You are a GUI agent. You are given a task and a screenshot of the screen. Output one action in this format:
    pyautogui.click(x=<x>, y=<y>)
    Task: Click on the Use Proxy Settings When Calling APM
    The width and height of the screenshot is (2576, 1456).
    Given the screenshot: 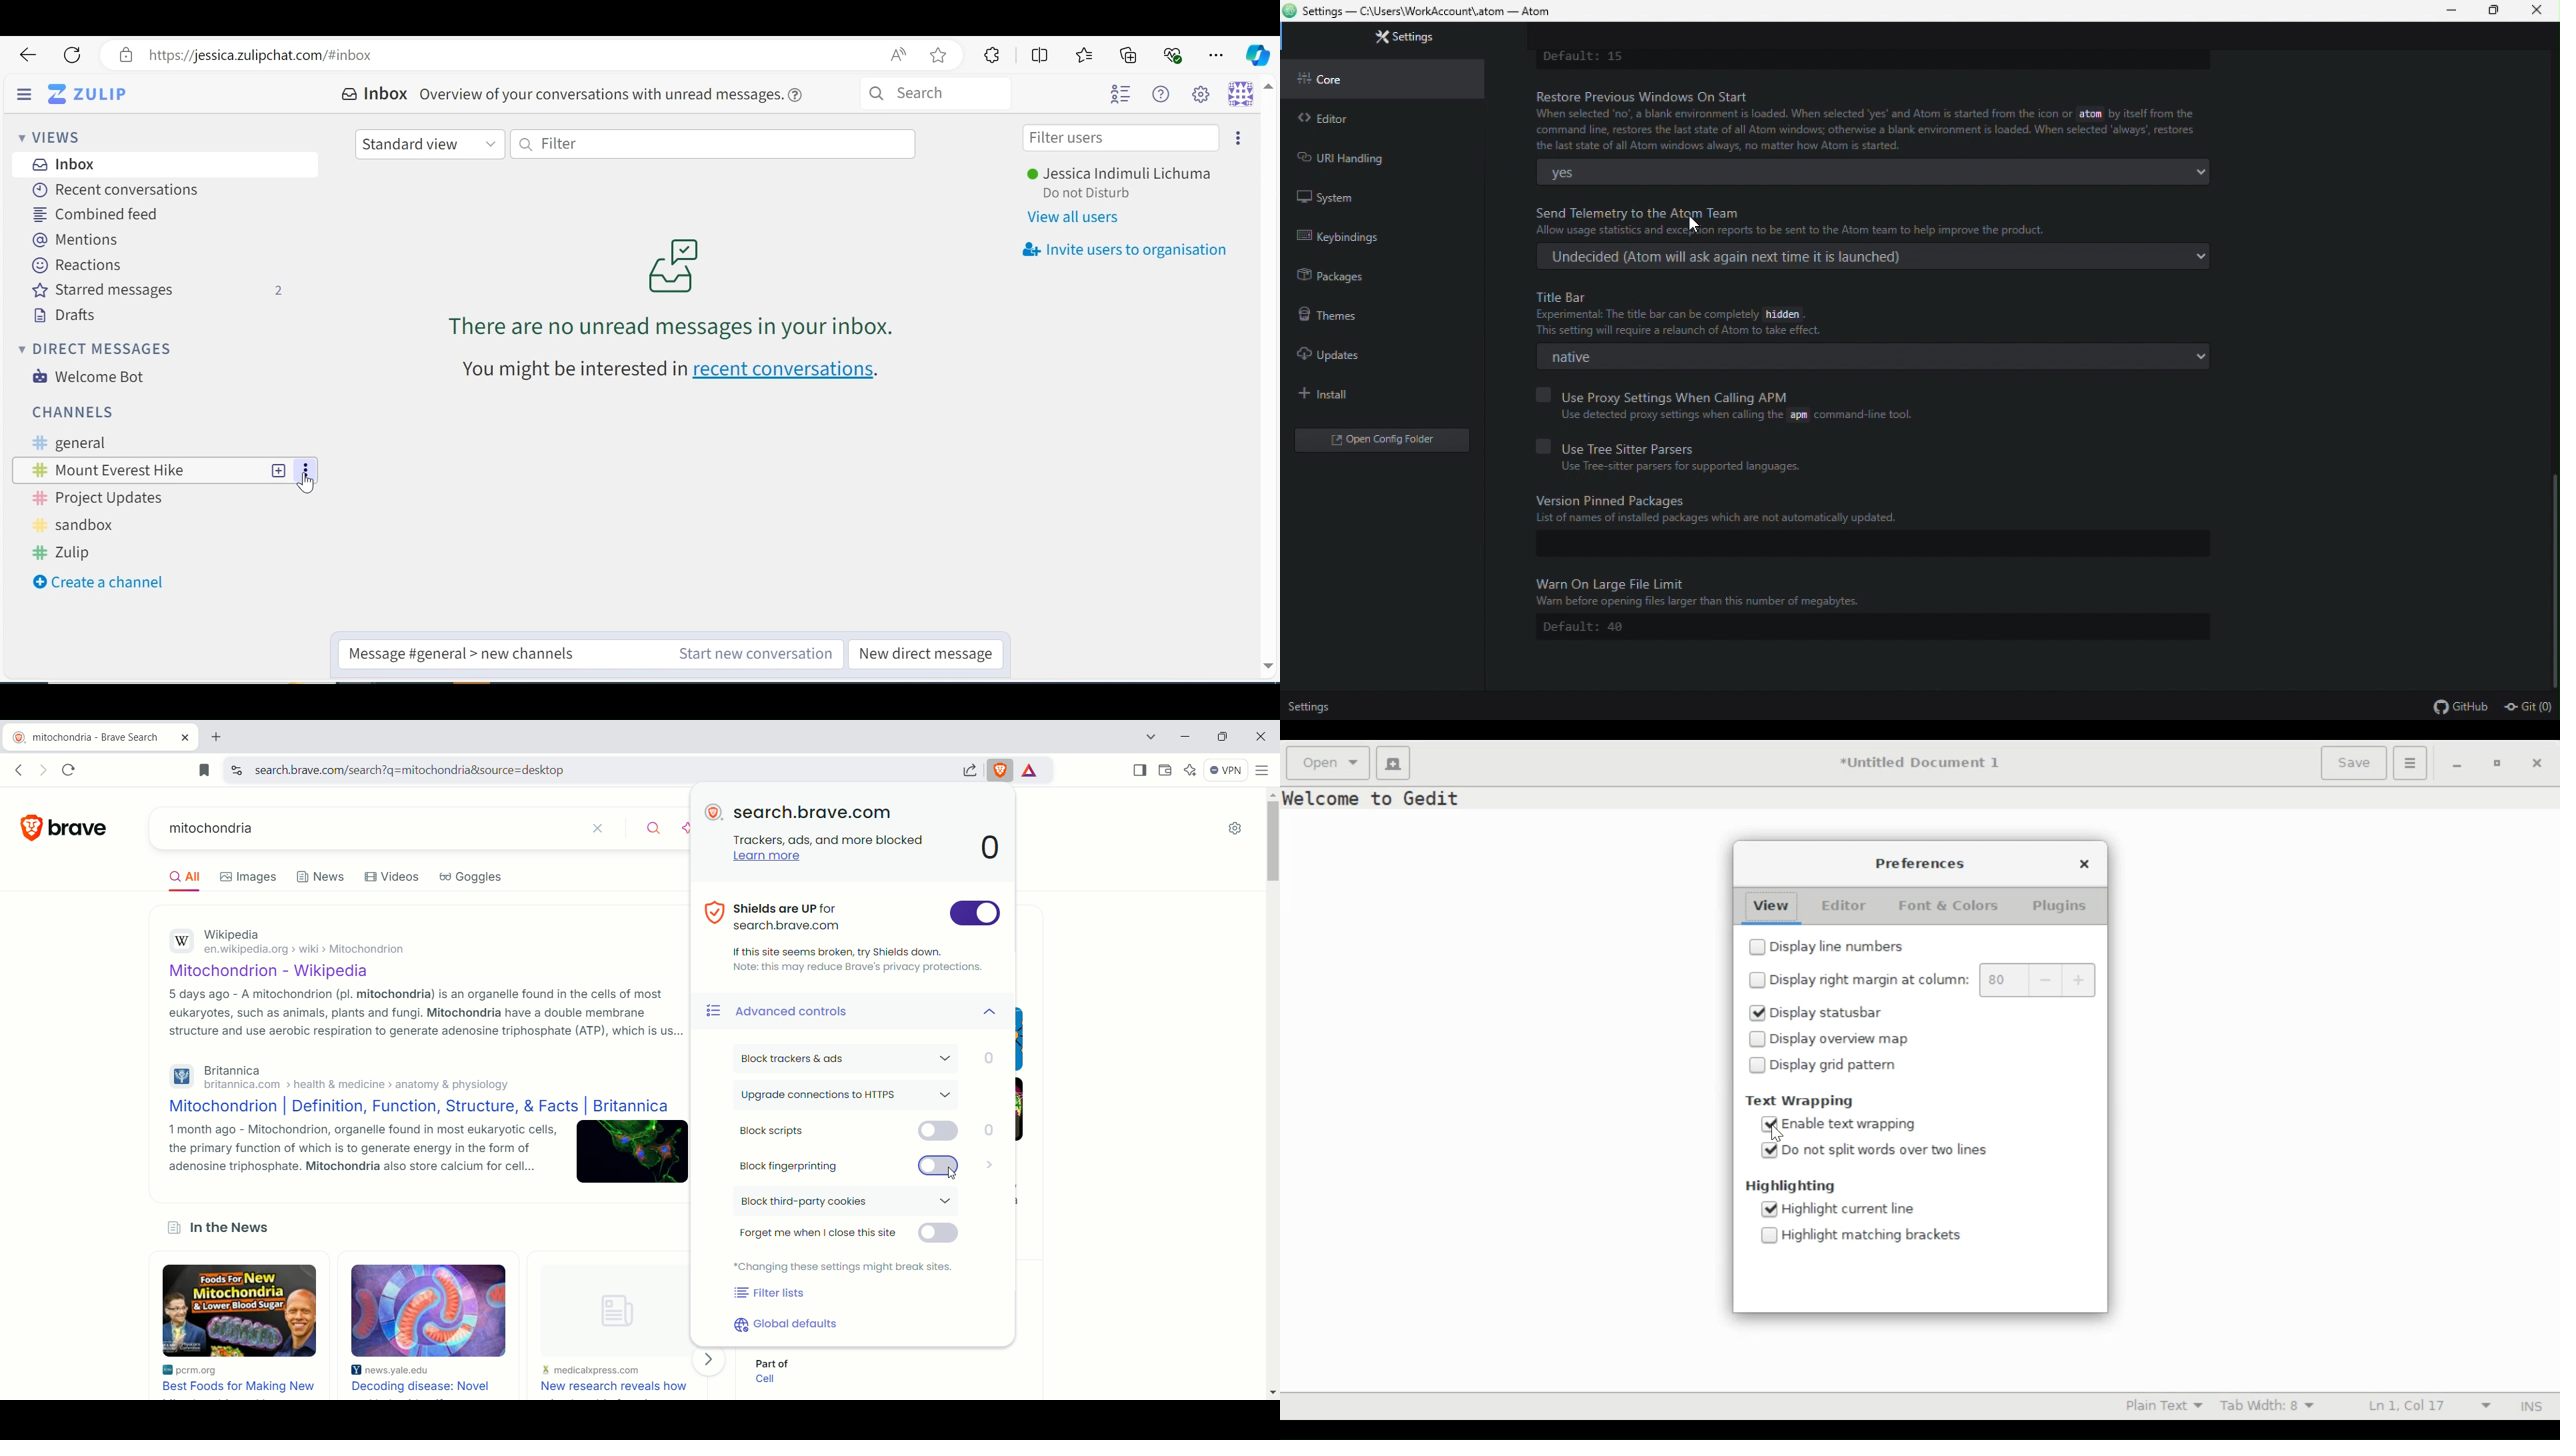 What is the action you would take?
    pyautogui.click(x=1665, y=393)
    